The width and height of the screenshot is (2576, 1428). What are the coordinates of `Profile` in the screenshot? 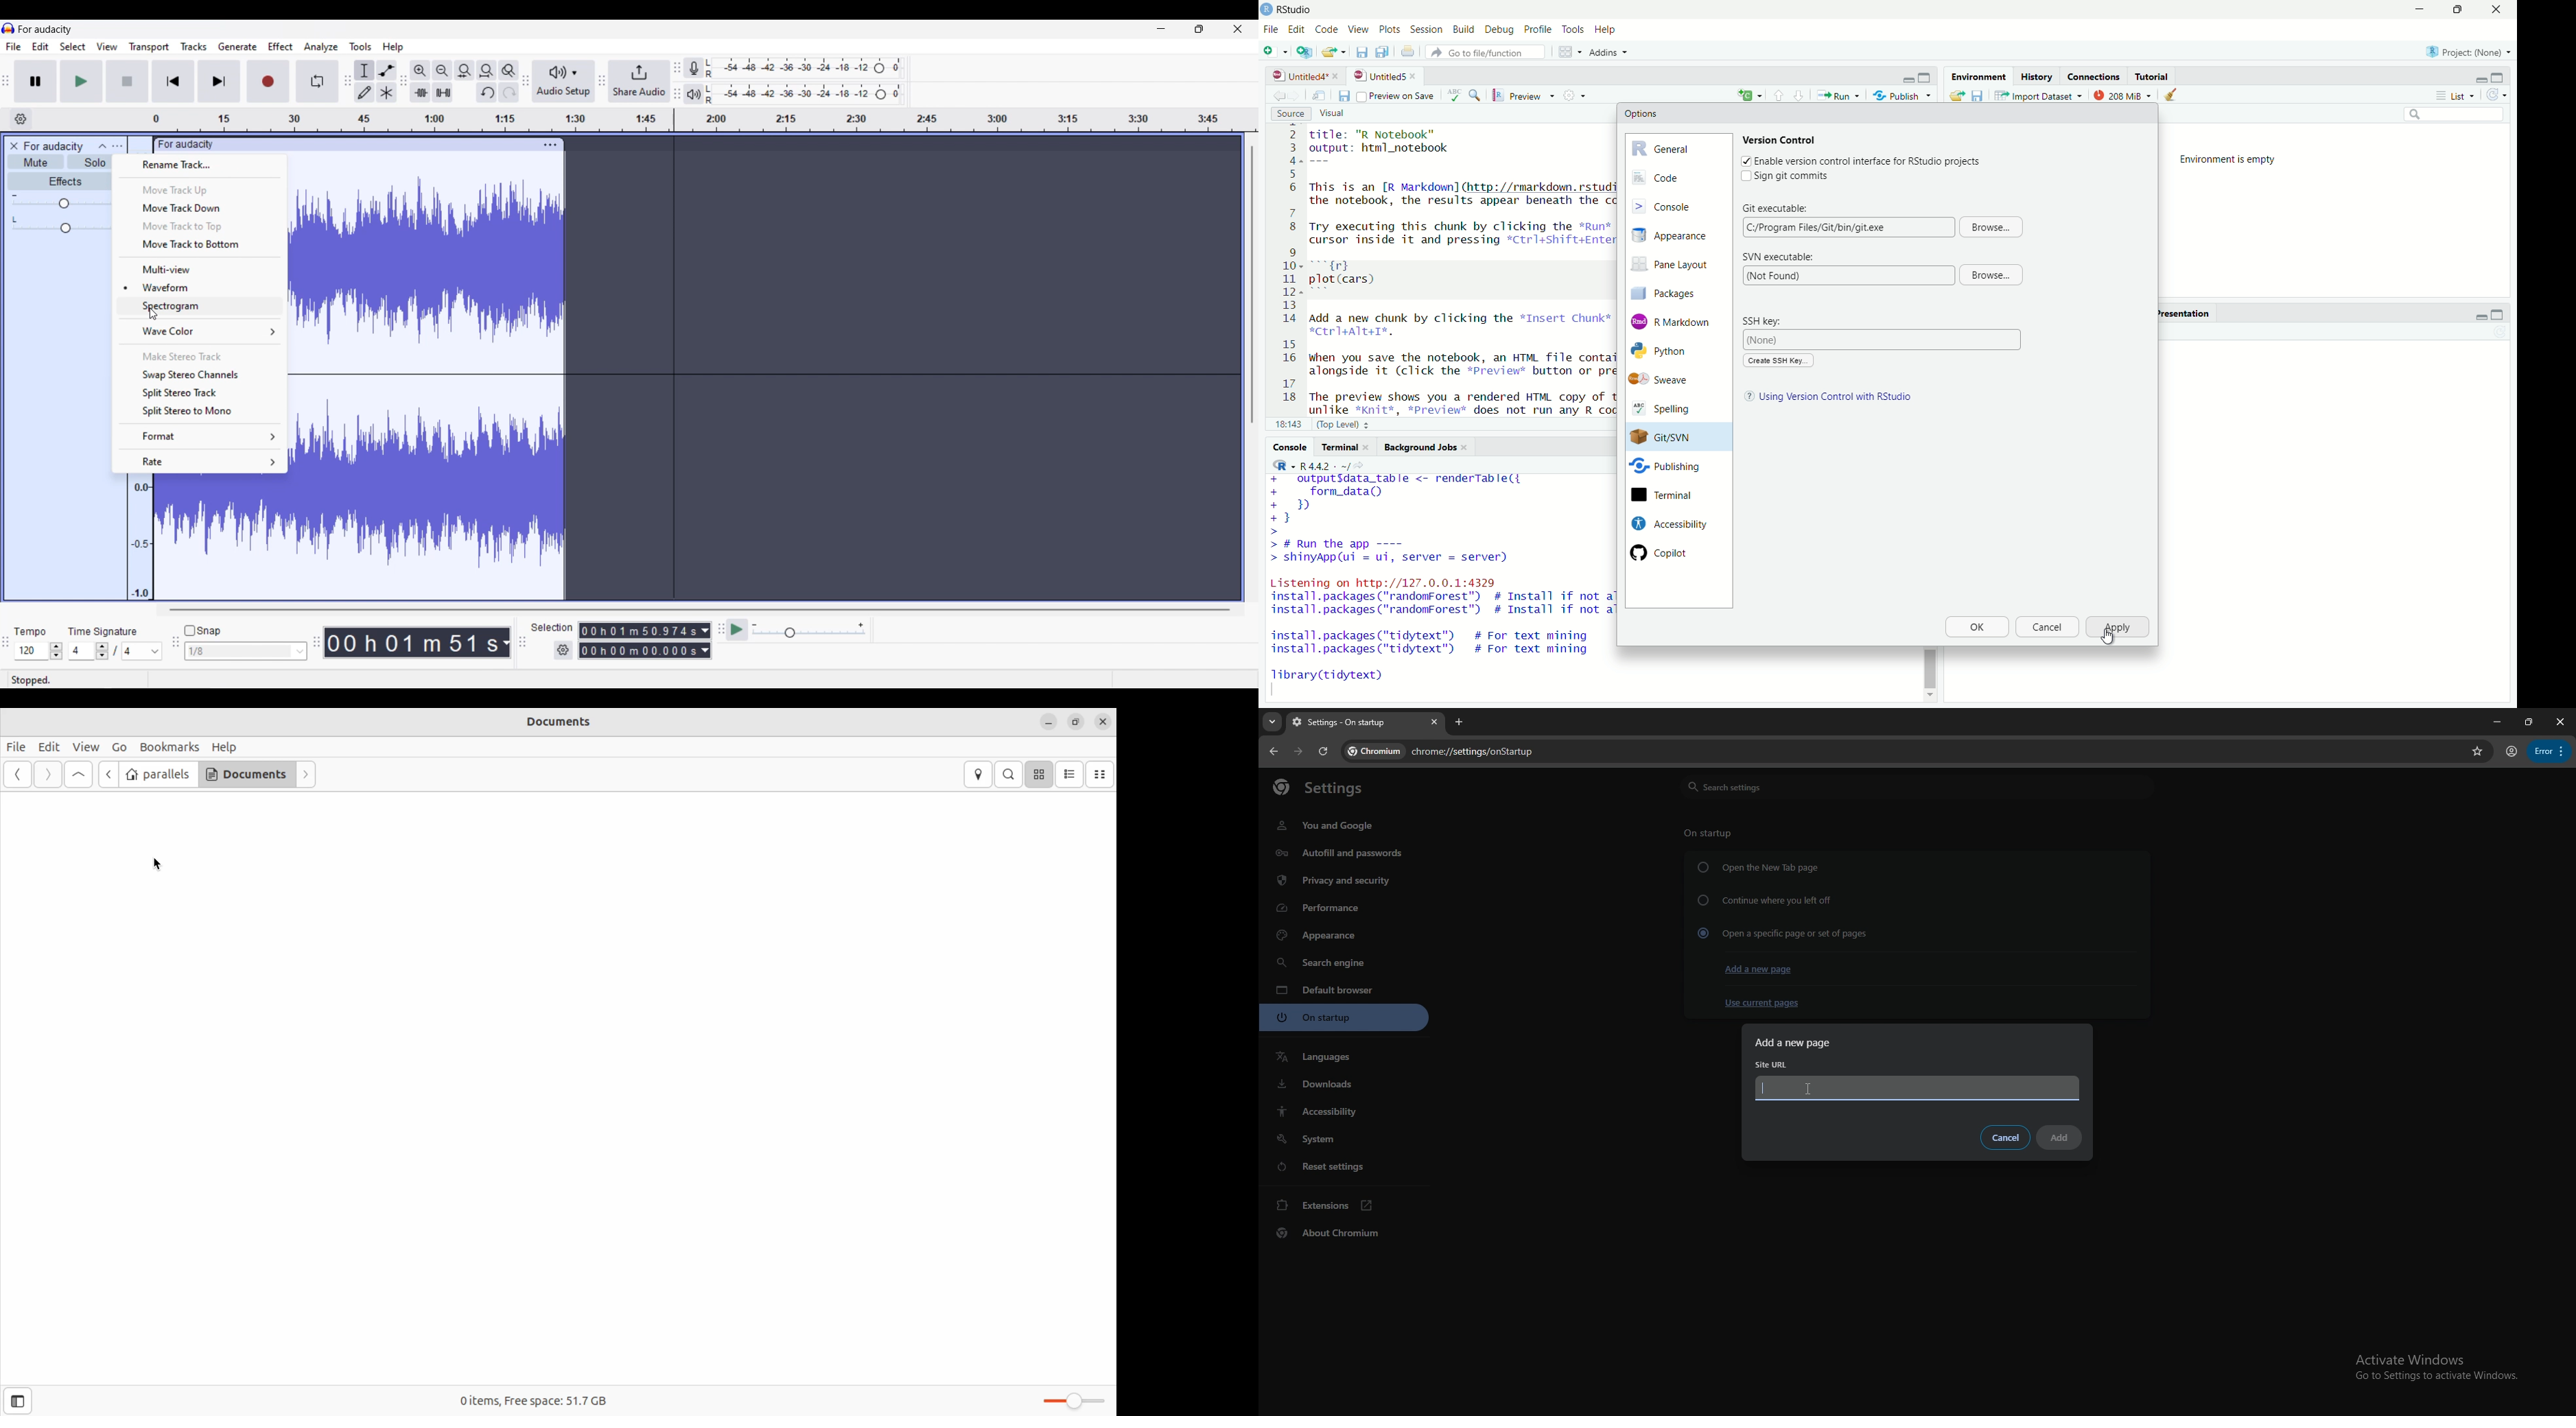 It's located at (1537, 30).